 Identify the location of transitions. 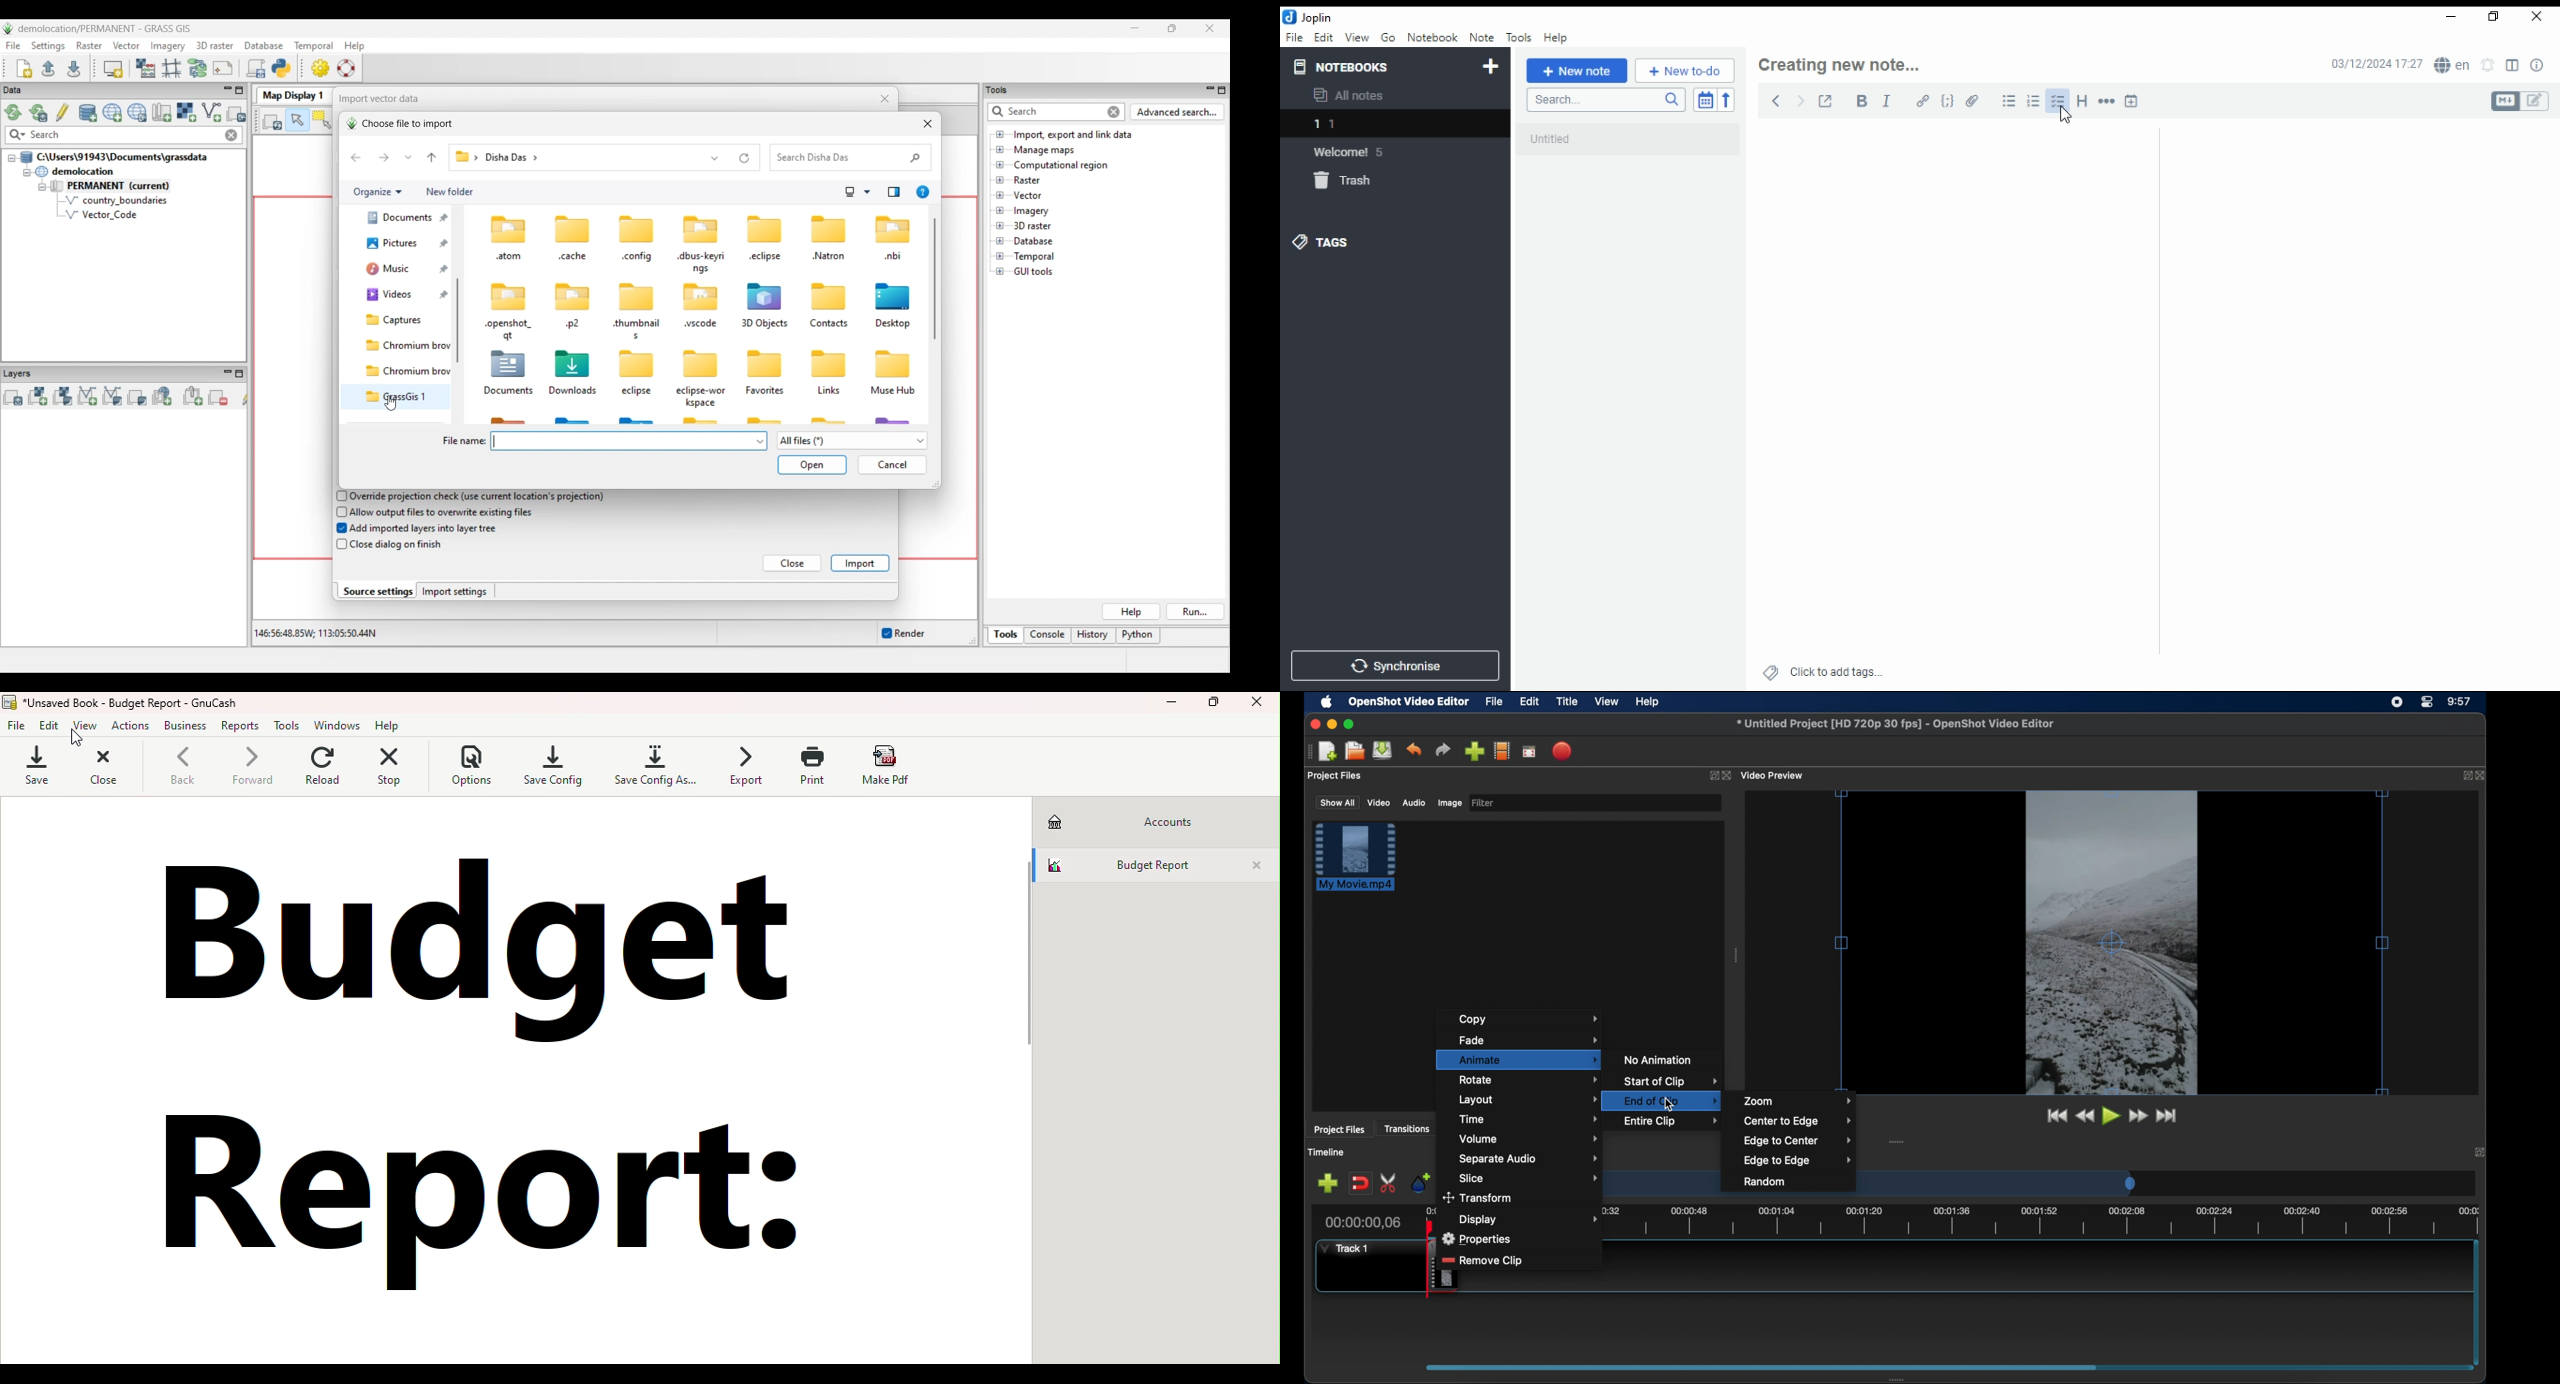
(1407, 1128).